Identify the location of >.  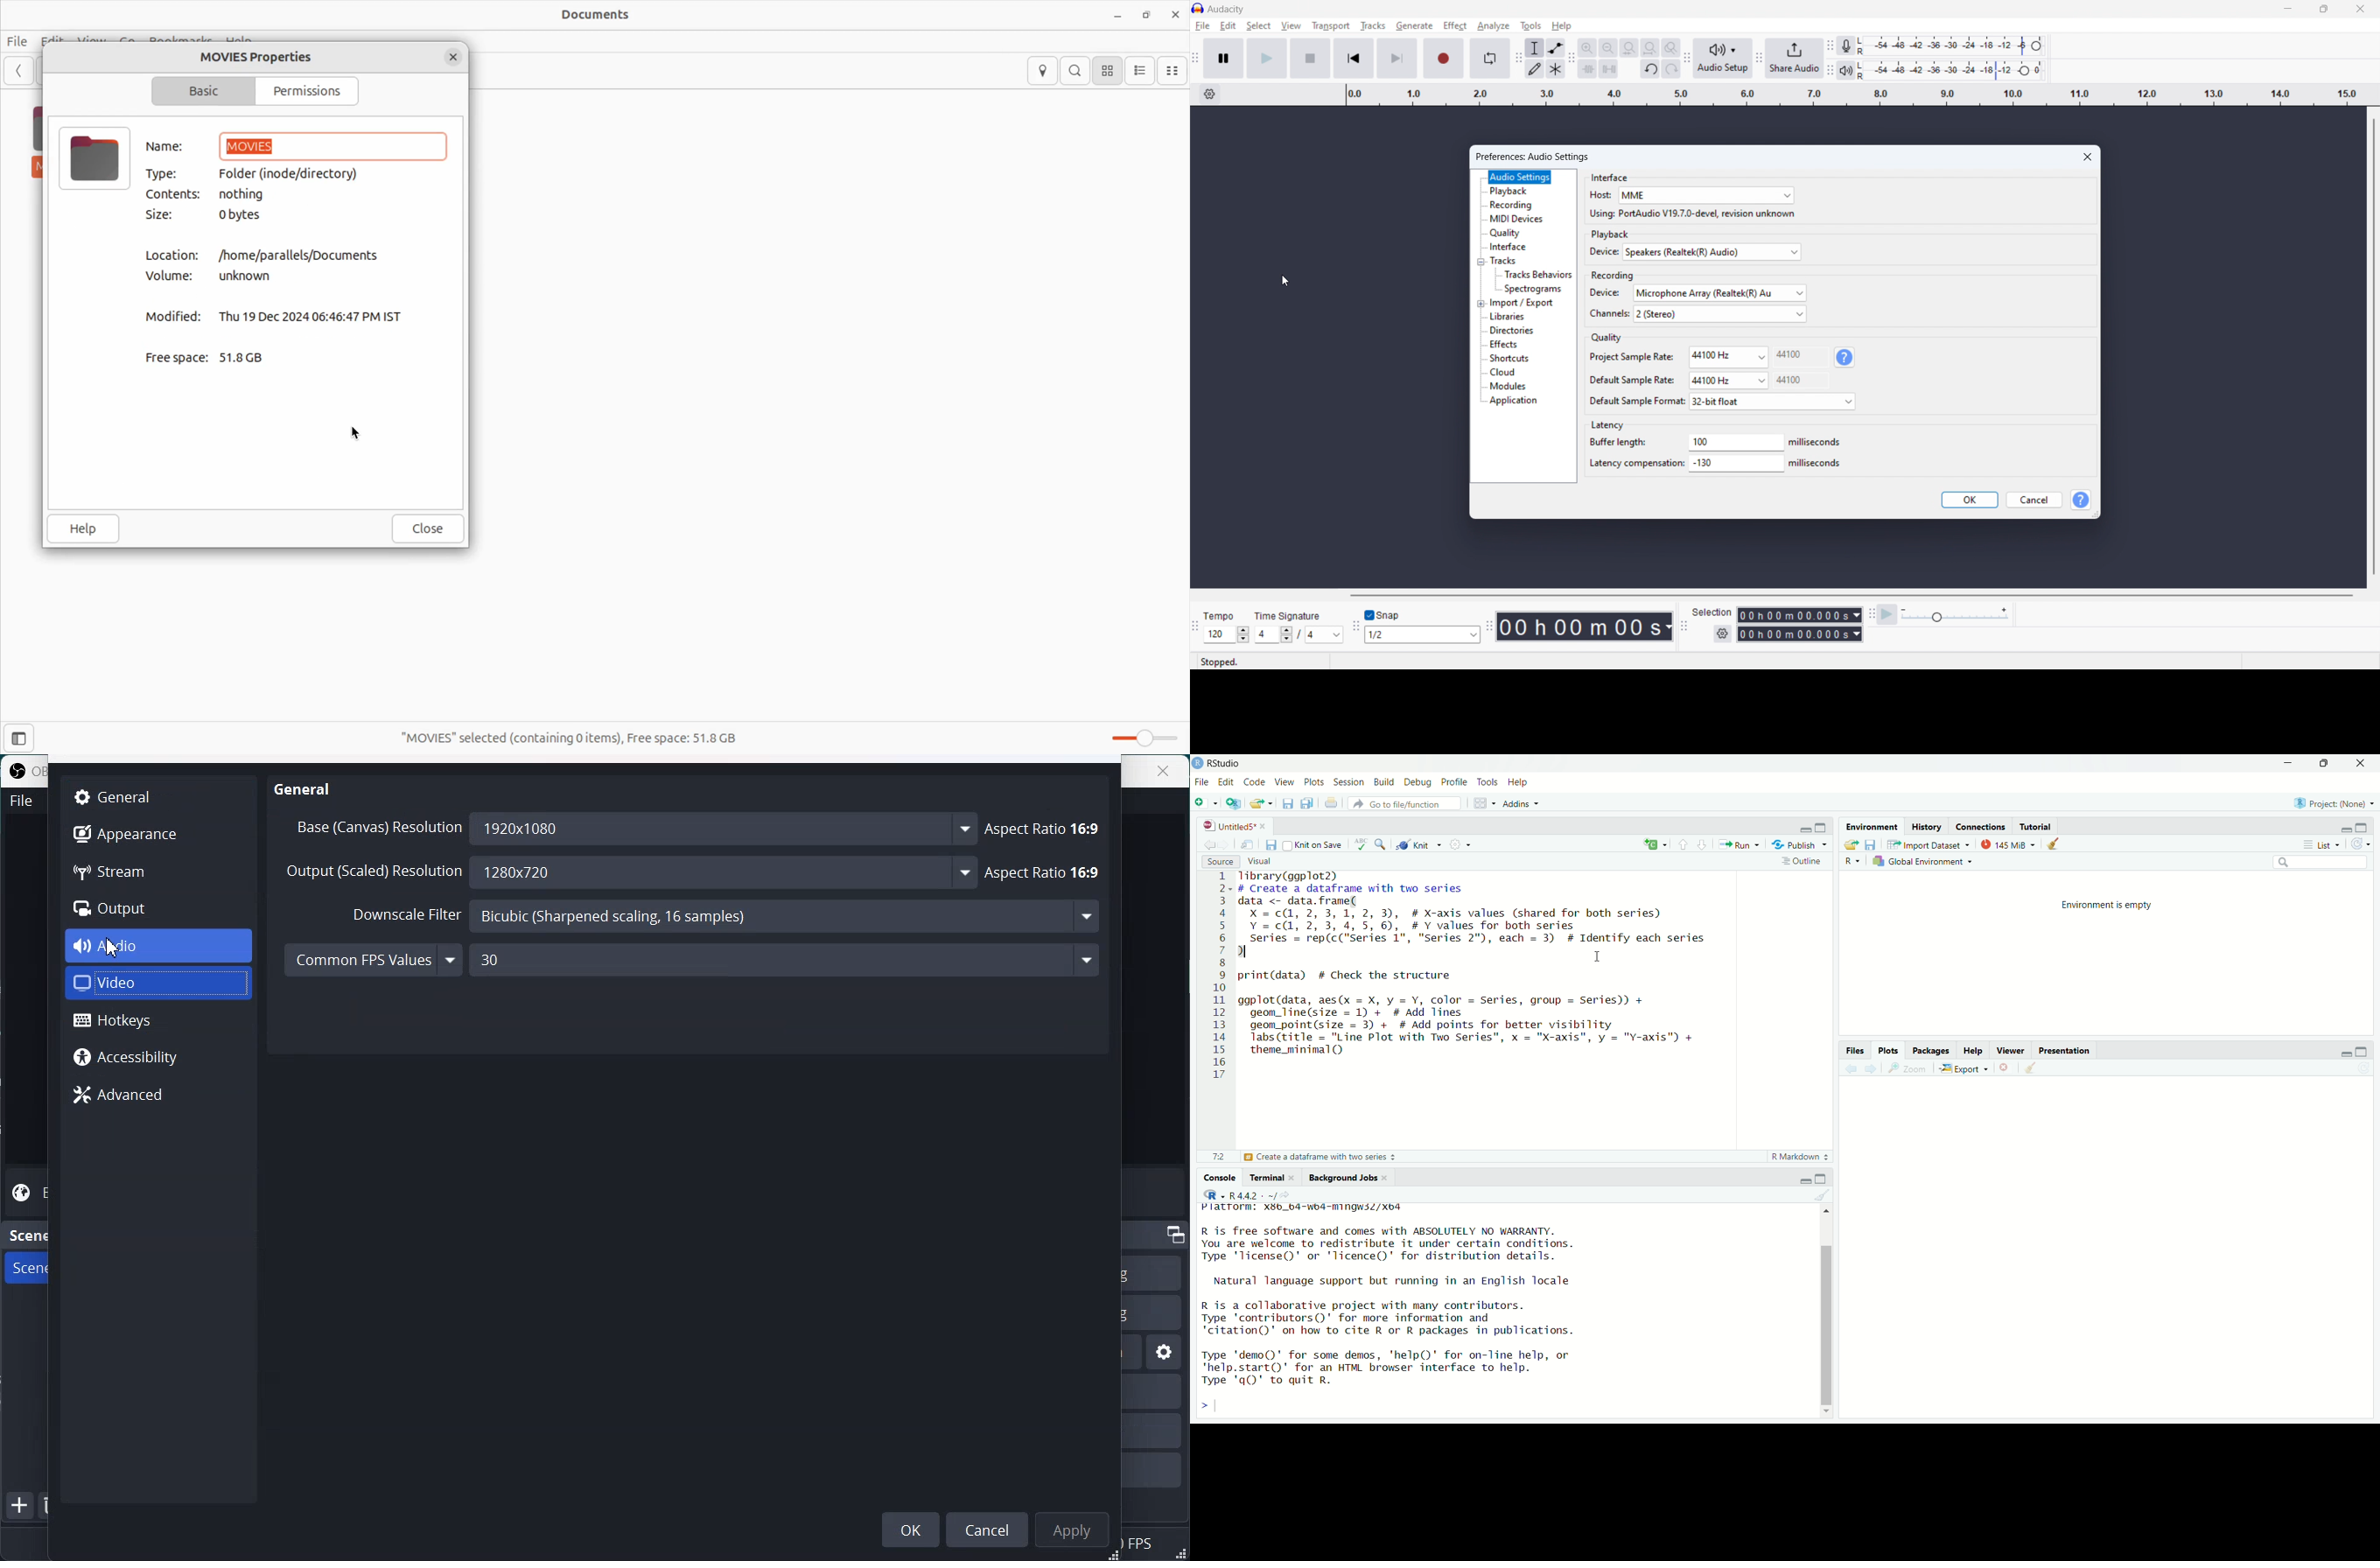
(1199, 1404).